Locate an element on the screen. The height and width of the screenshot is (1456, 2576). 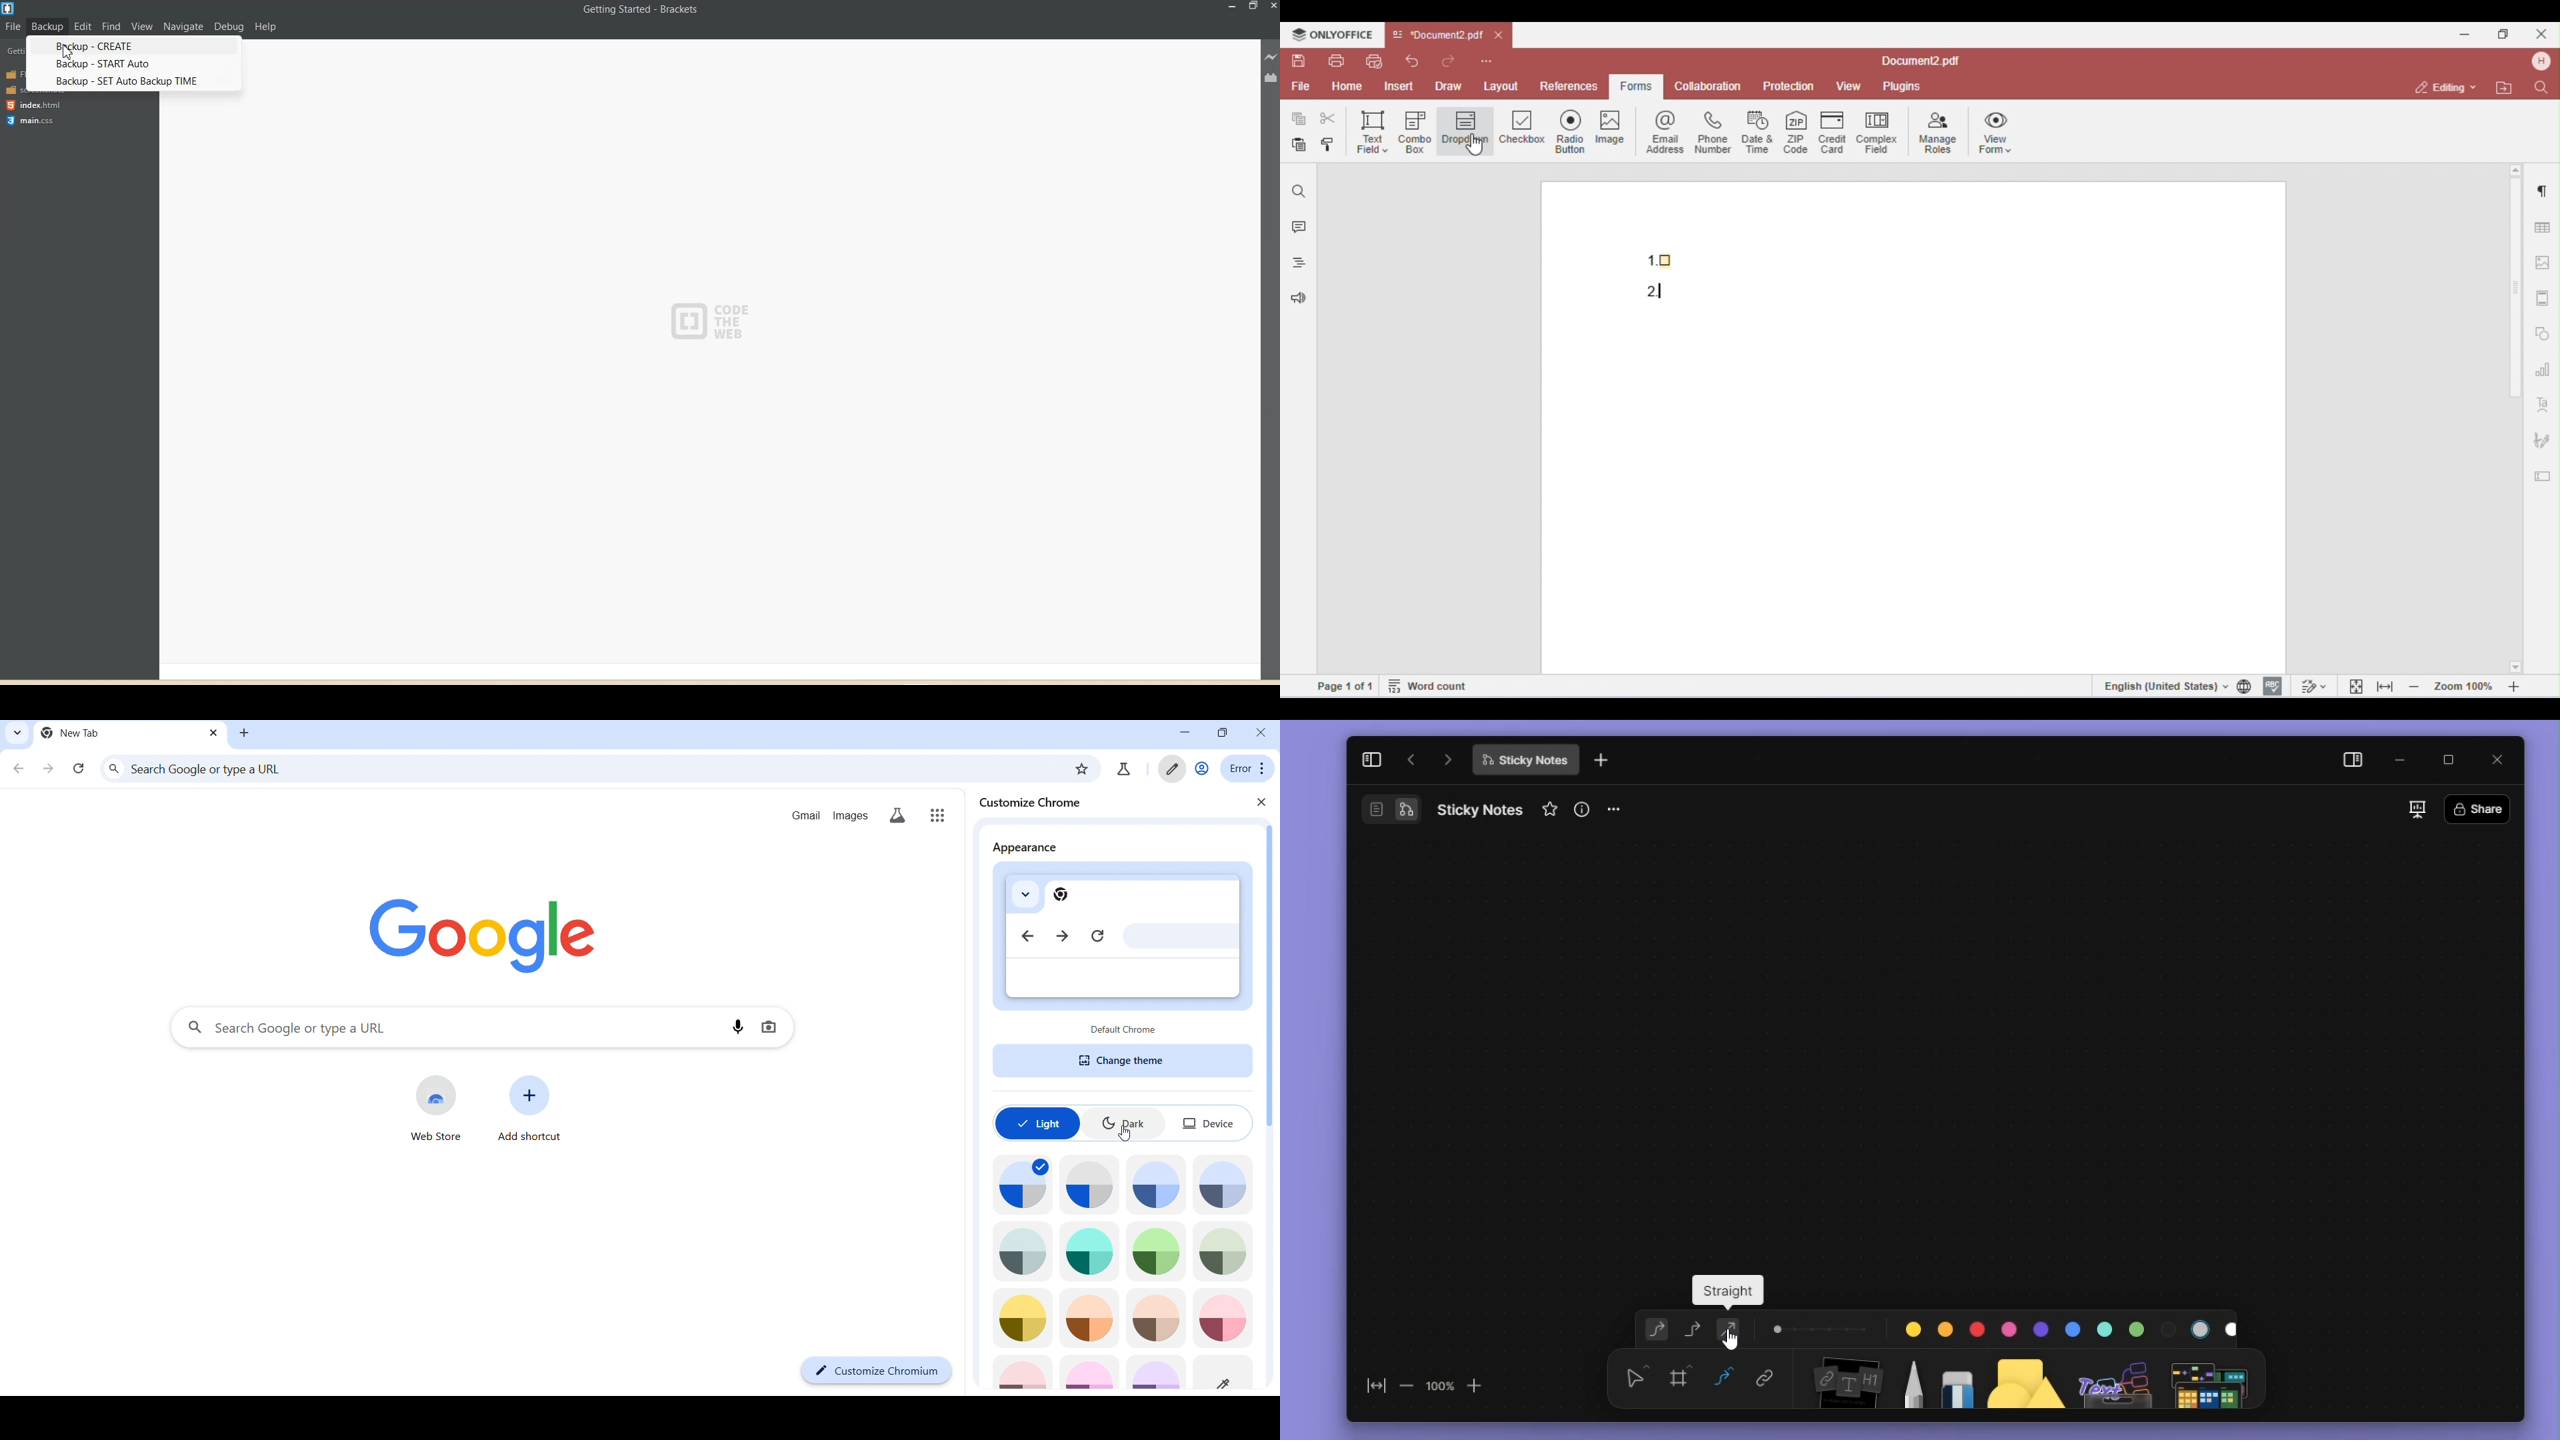
theme icon is located at coordinates (1089, 1250).